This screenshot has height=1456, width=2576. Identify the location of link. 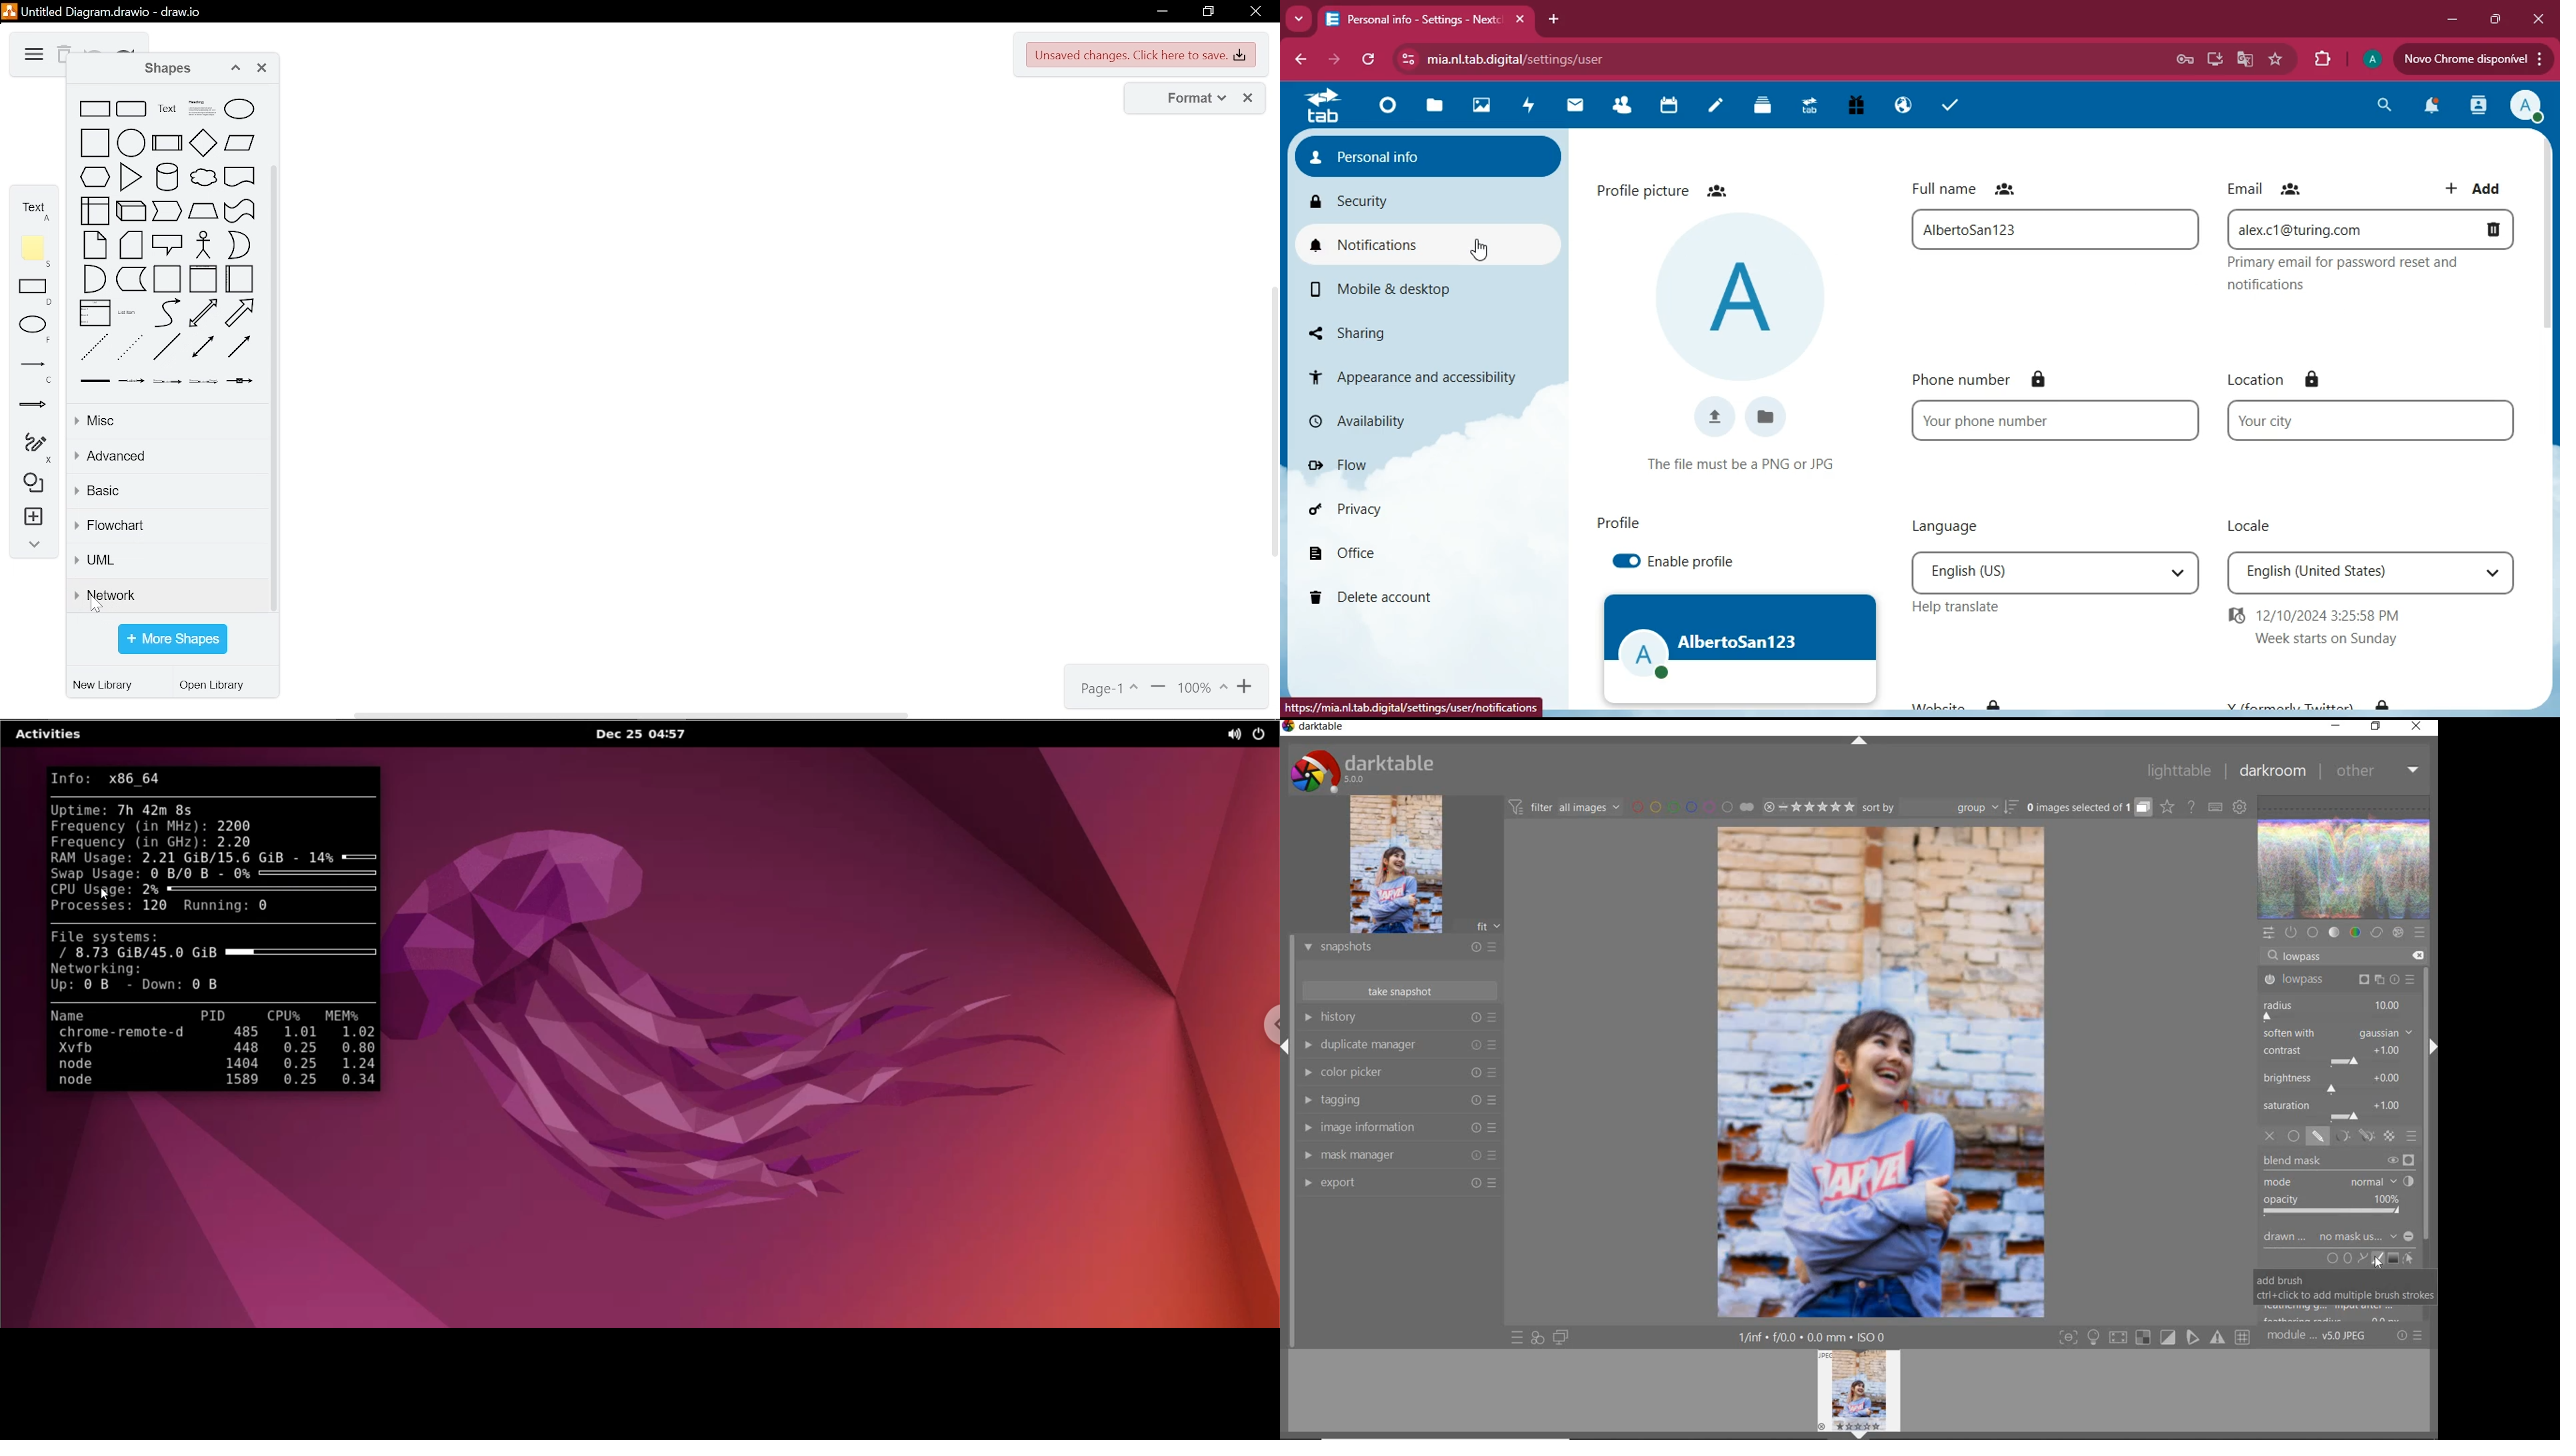
(95, 381).